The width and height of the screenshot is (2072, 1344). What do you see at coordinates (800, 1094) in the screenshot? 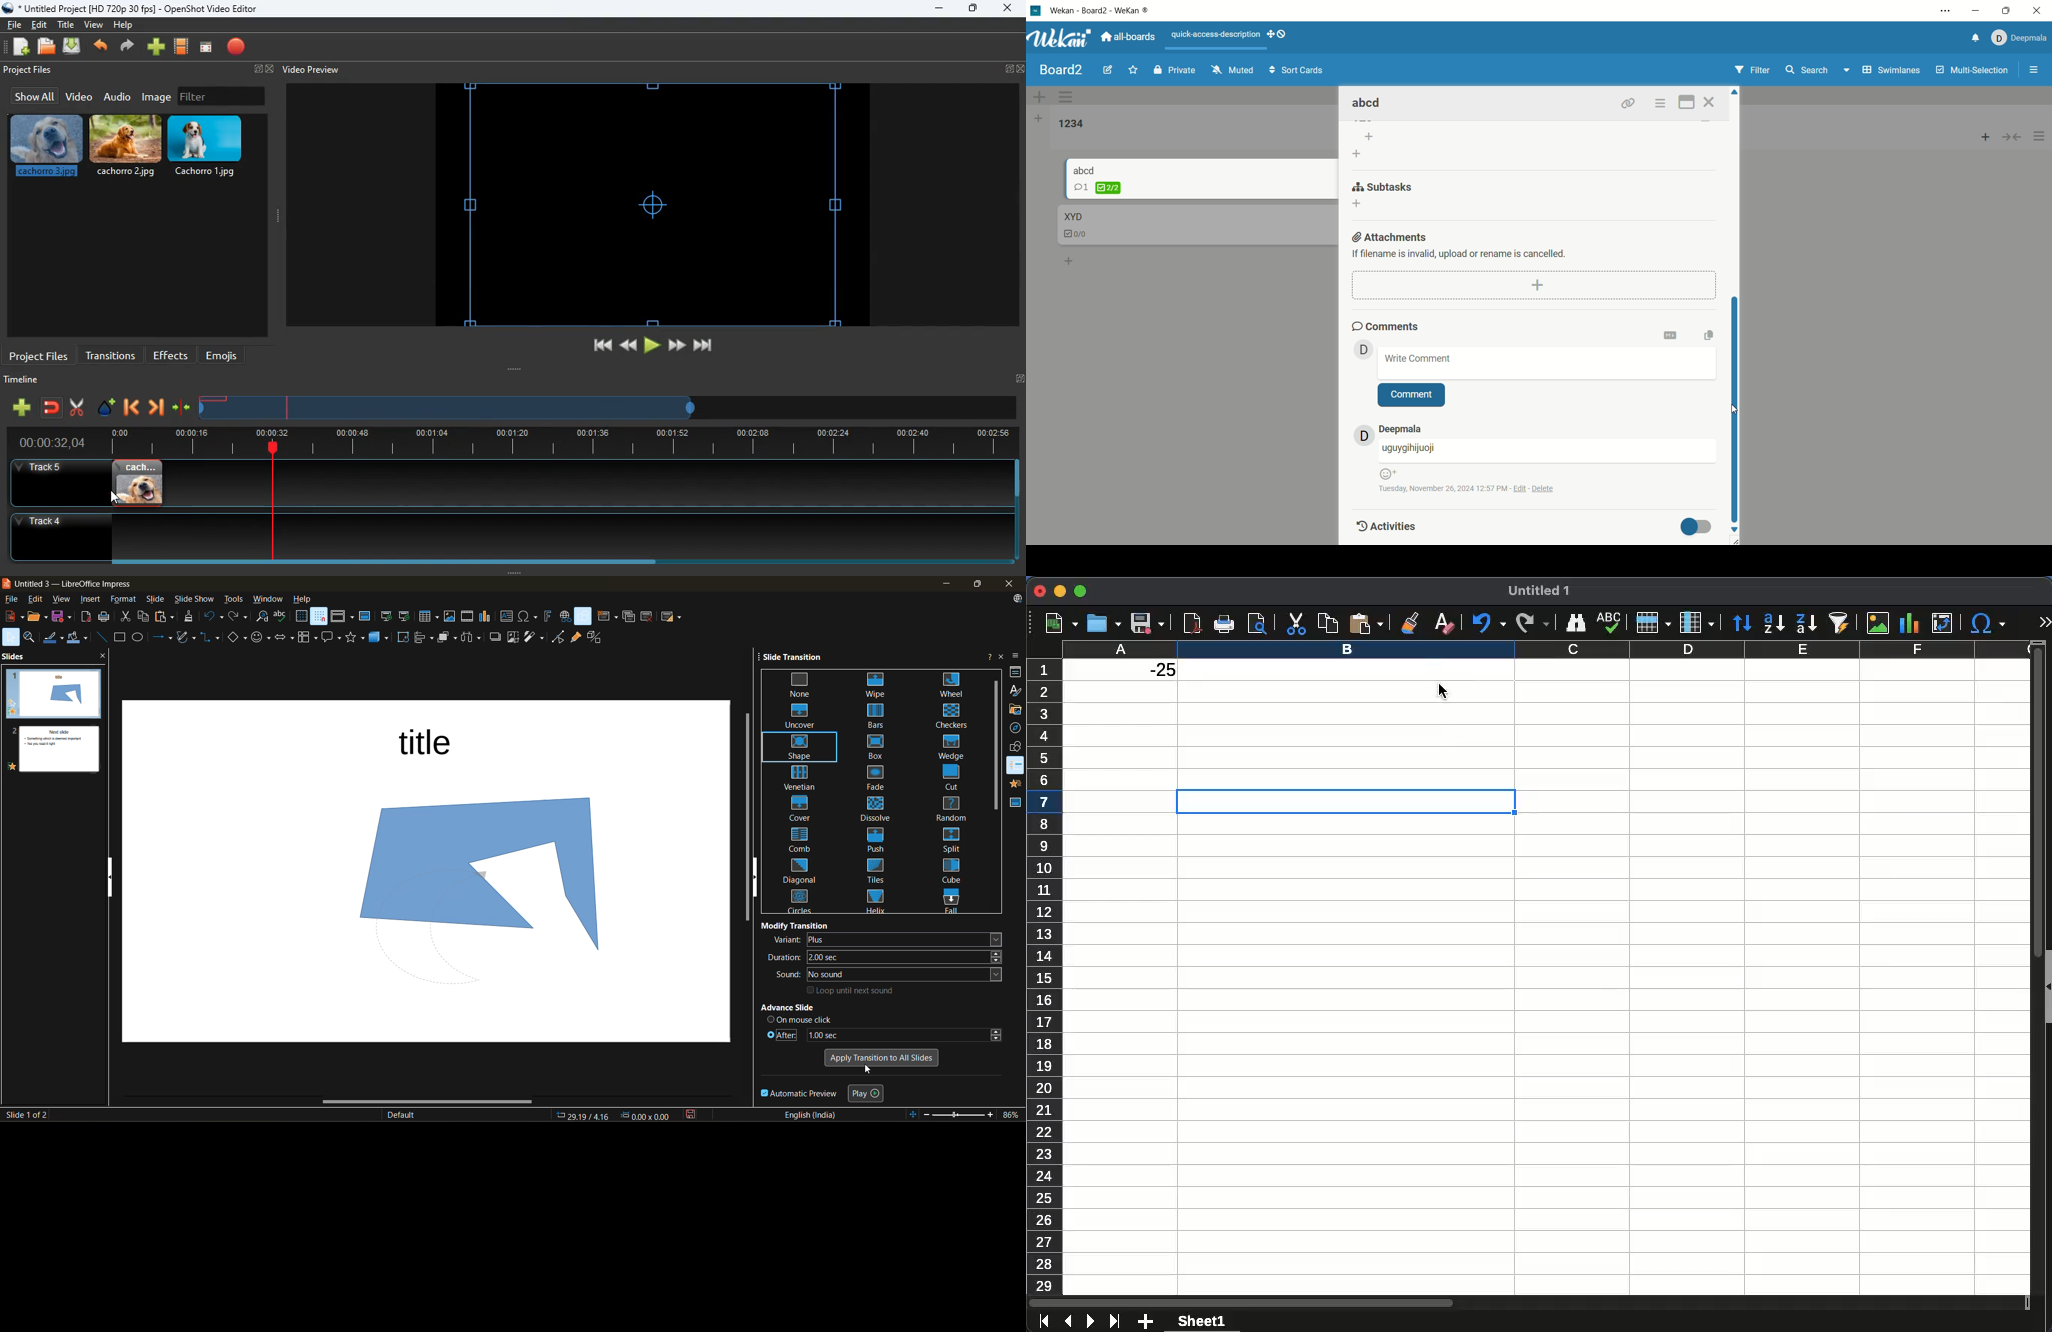
I see `automatic preview` at bounding box center [800, 1094].